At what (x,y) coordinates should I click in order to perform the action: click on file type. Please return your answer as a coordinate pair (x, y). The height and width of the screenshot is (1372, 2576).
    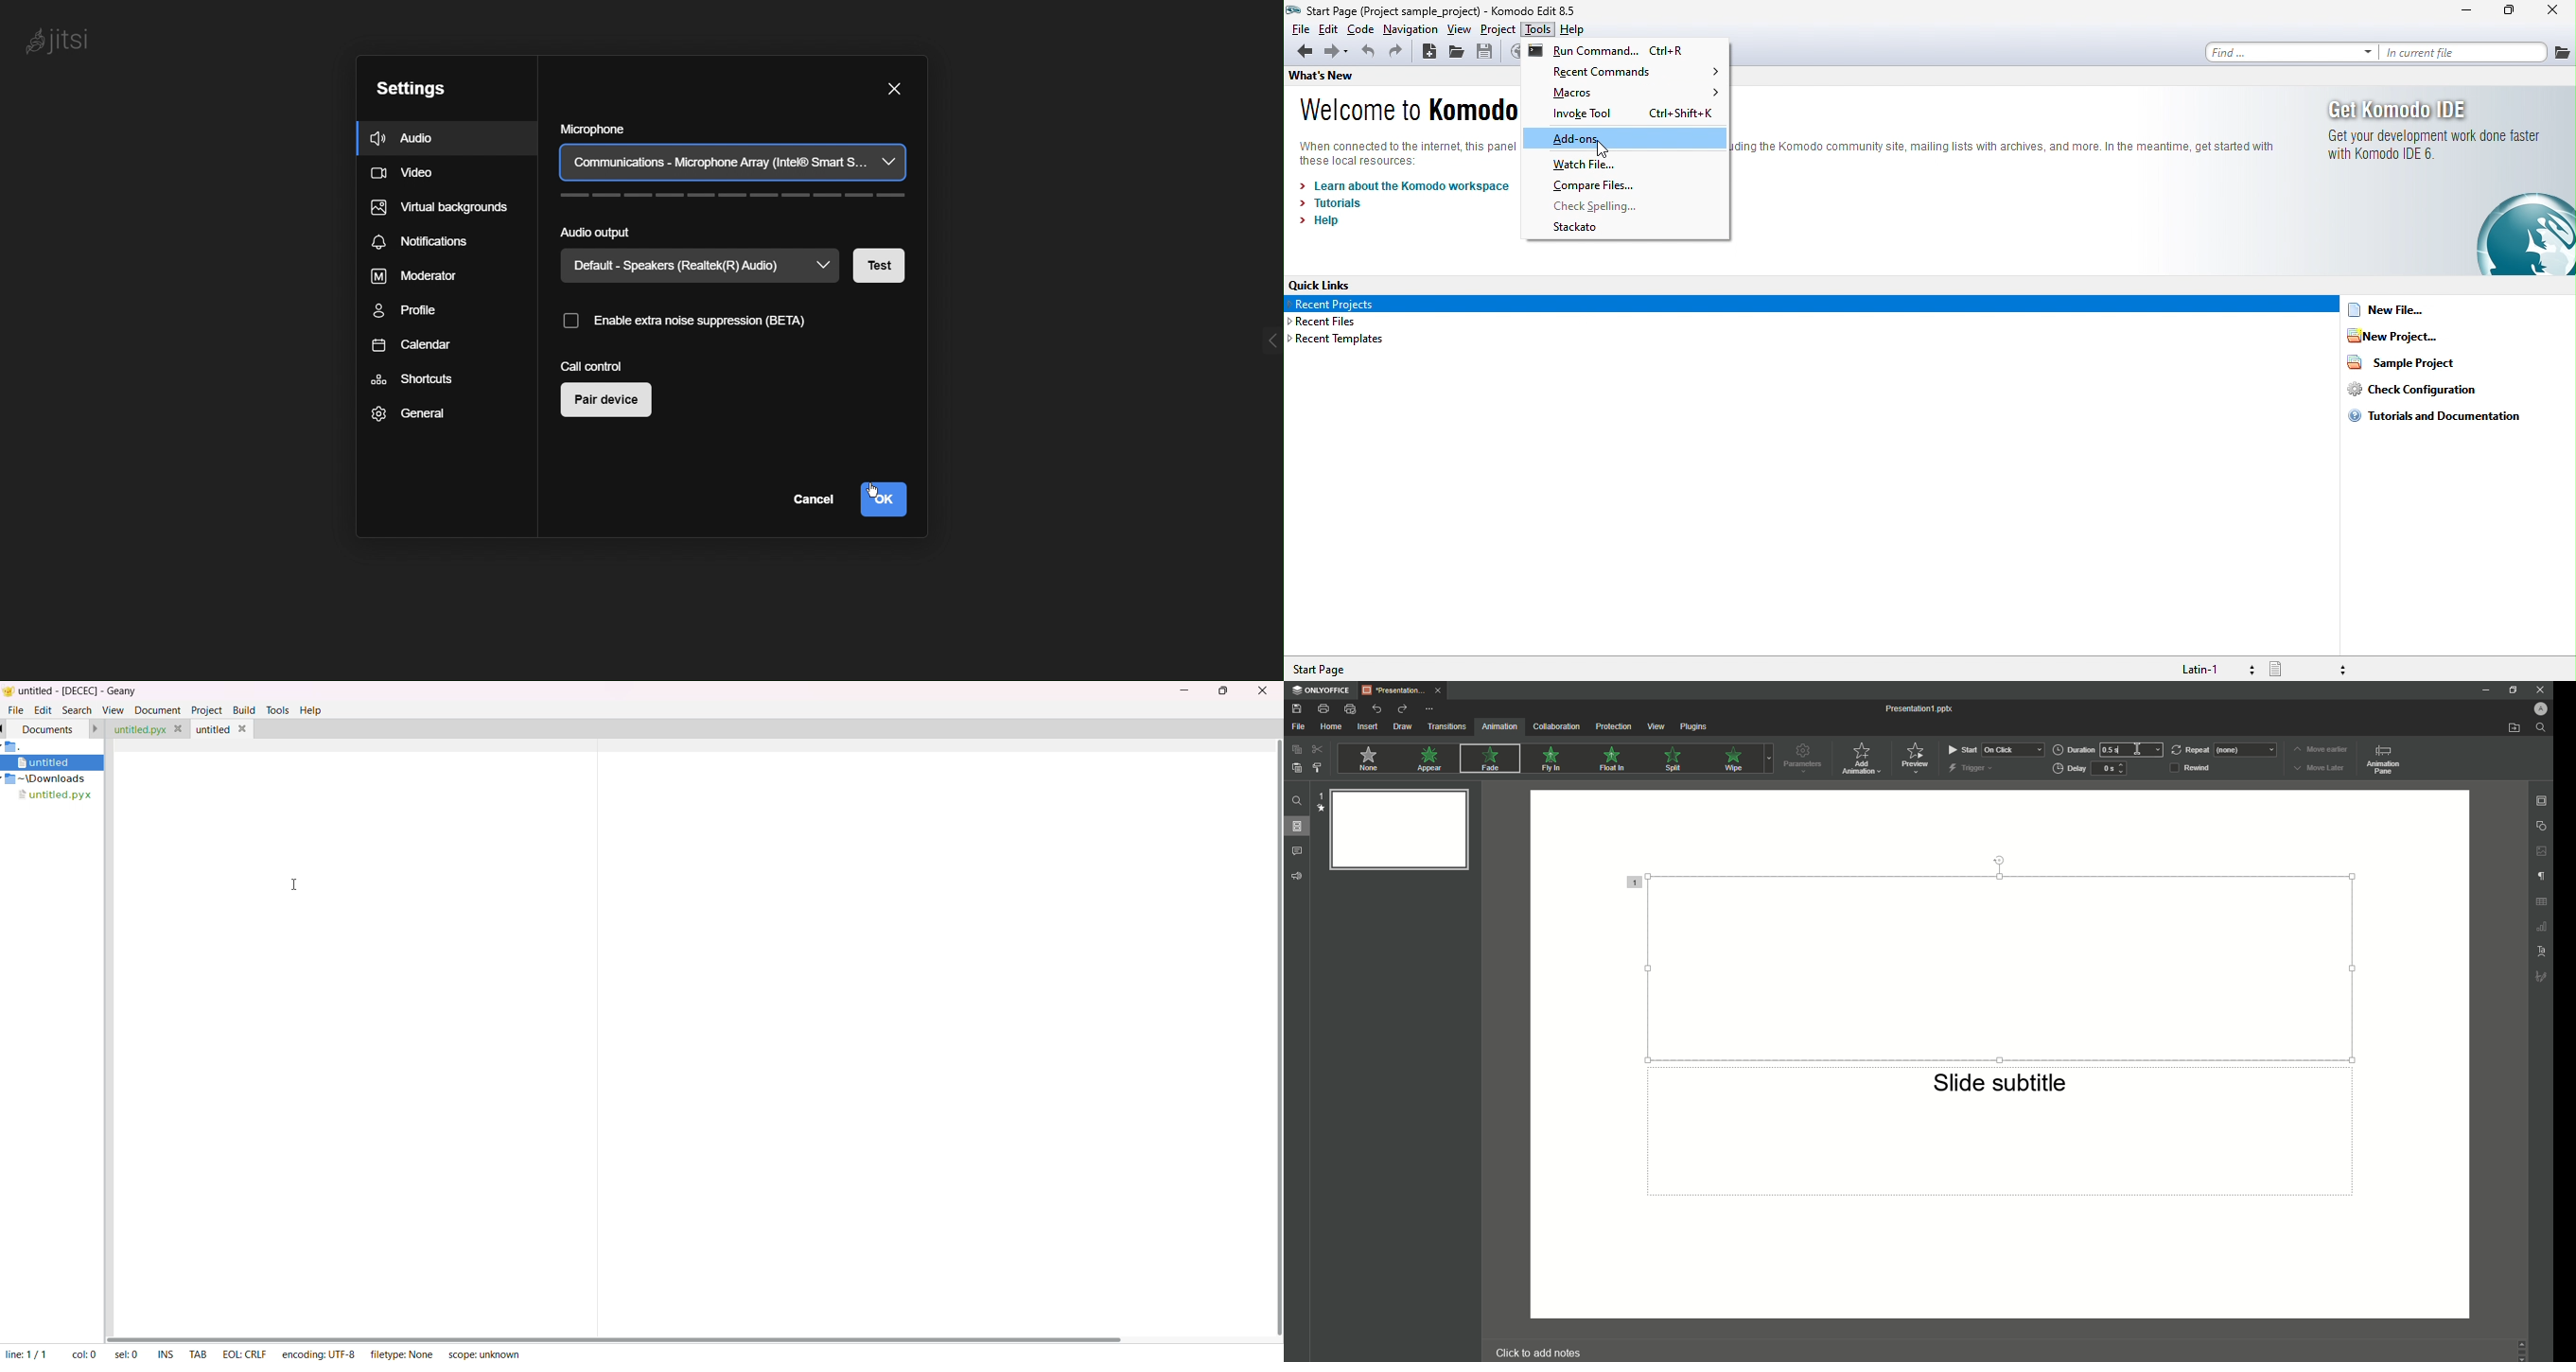
    Looking at the image, I should click on (2311, 669).